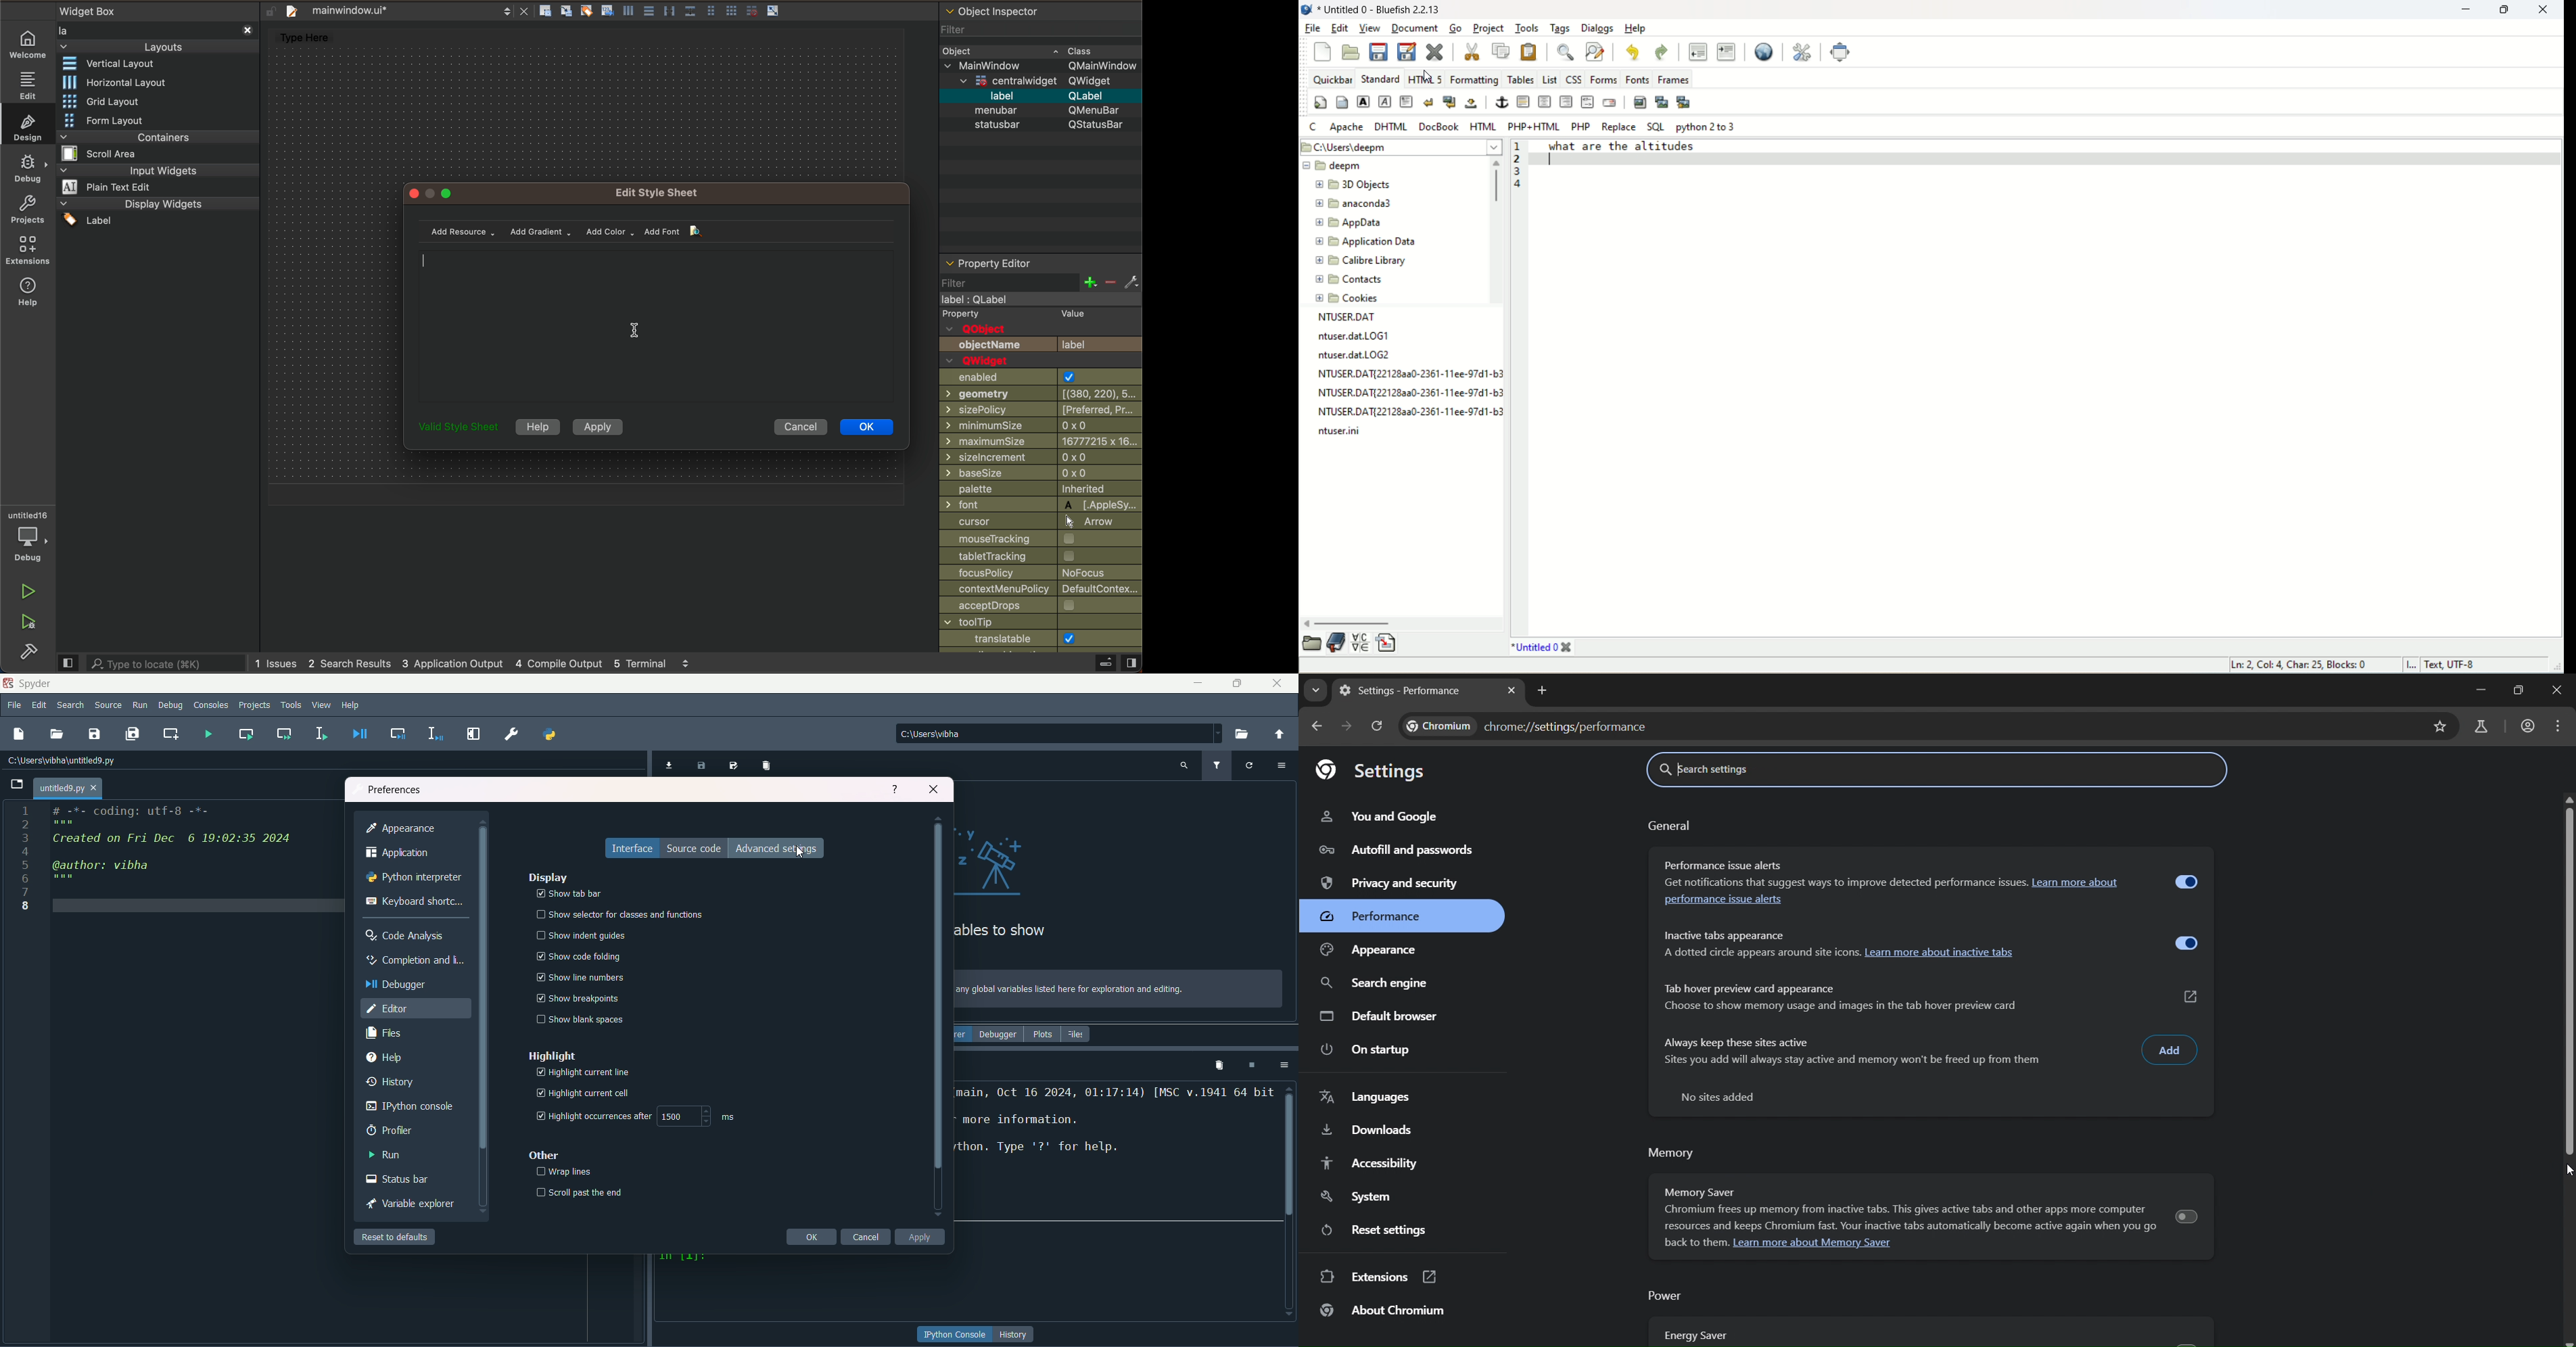 The width and height of the screenshot is (2576, 1372). Describe the element at coordinates (474, 734) in the screenshot. I see `maximize current pane` at that location.